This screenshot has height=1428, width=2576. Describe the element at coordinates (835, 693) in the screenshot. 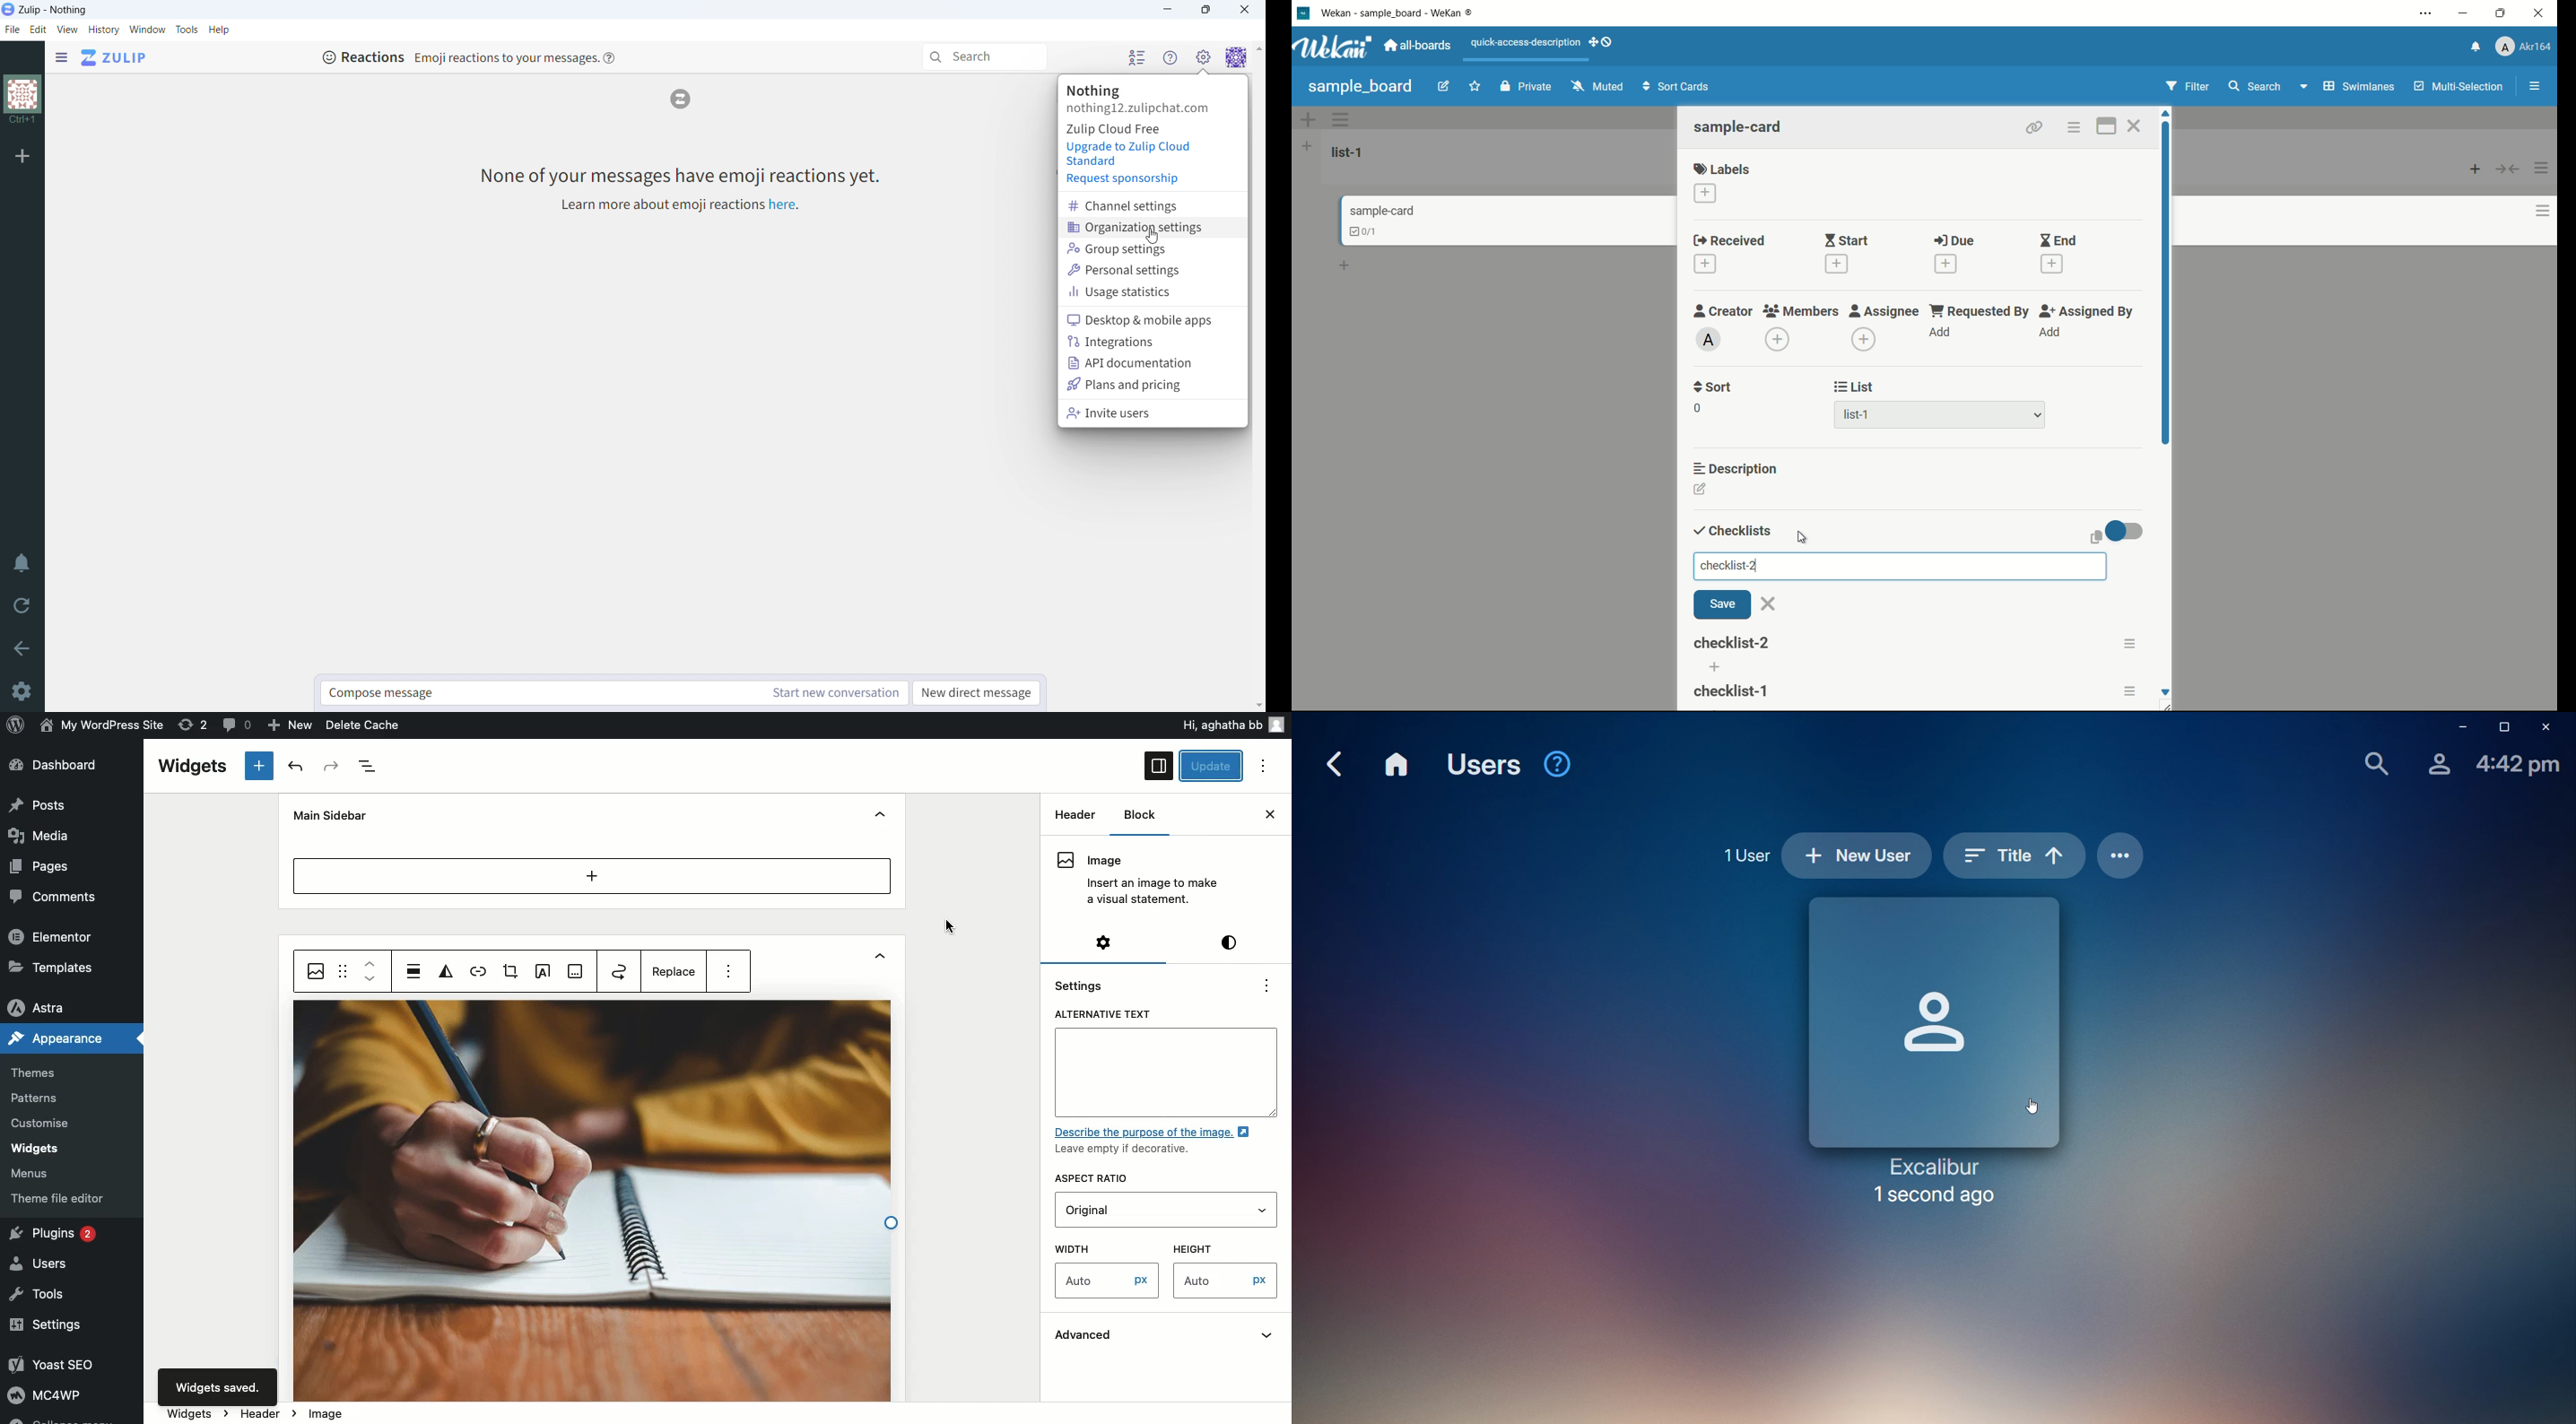

I see `start new conversation` at that location.